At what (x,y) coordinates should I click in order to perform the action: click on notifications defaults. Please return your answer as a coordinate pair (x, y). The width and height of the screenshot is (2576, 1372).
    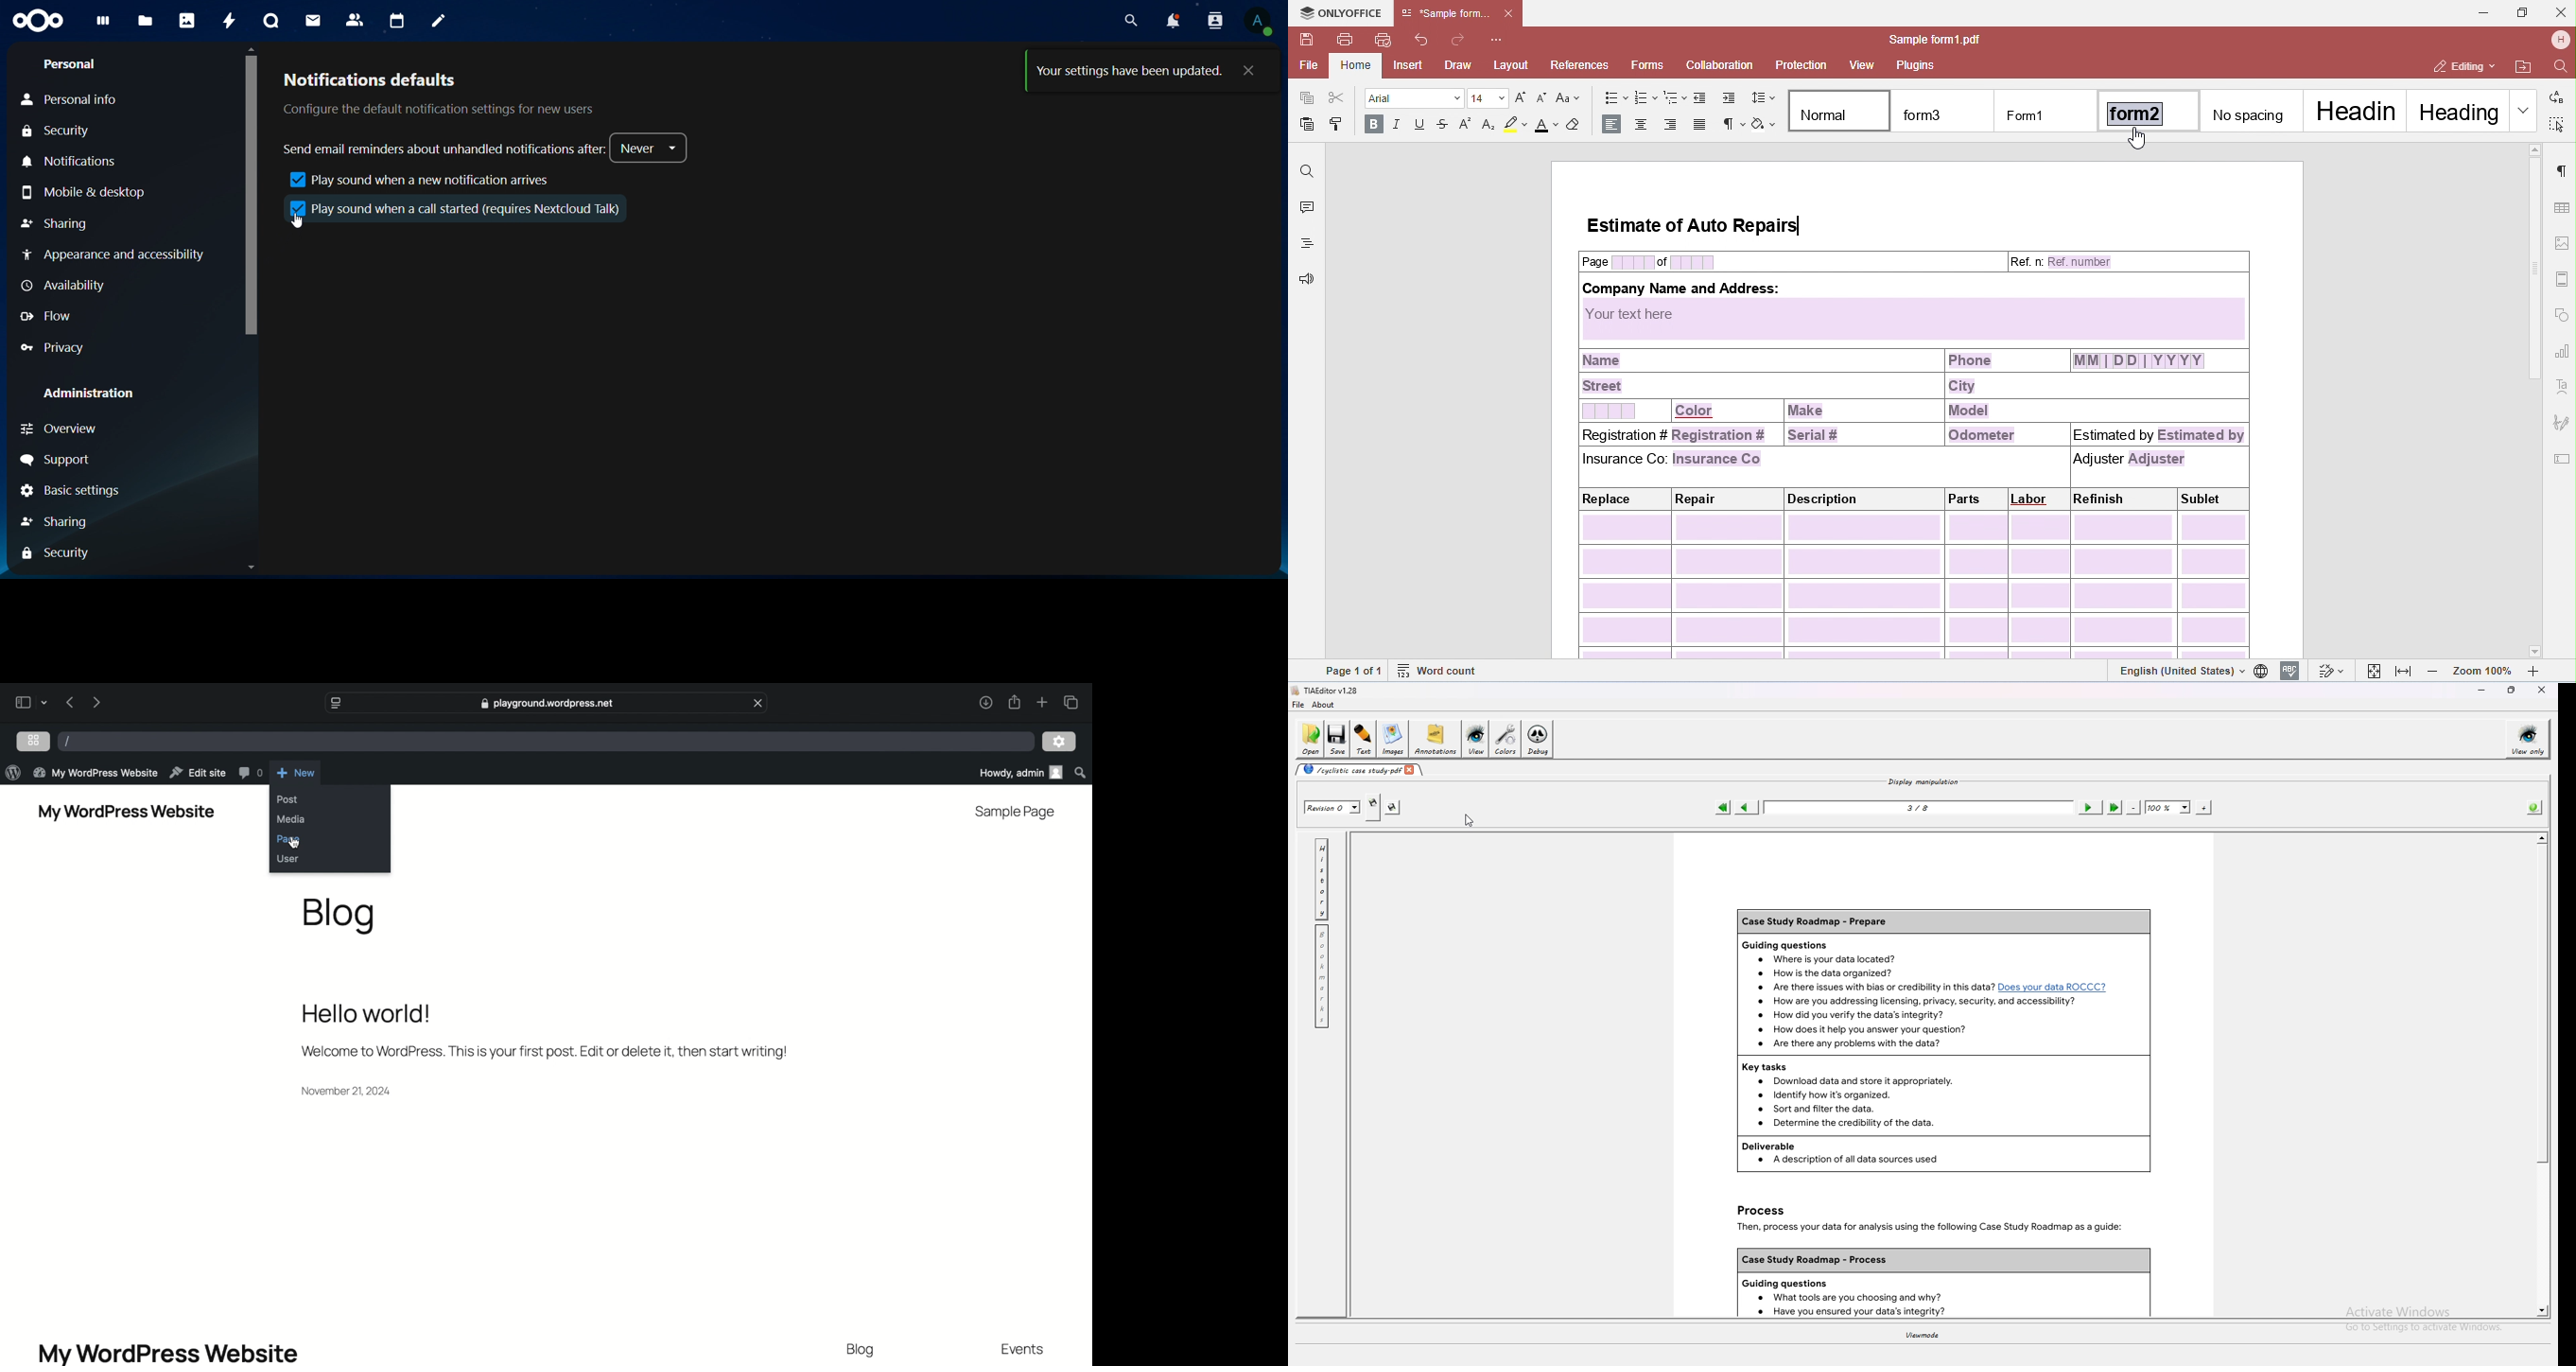
    Looking at the image, I should click on (437, 96).